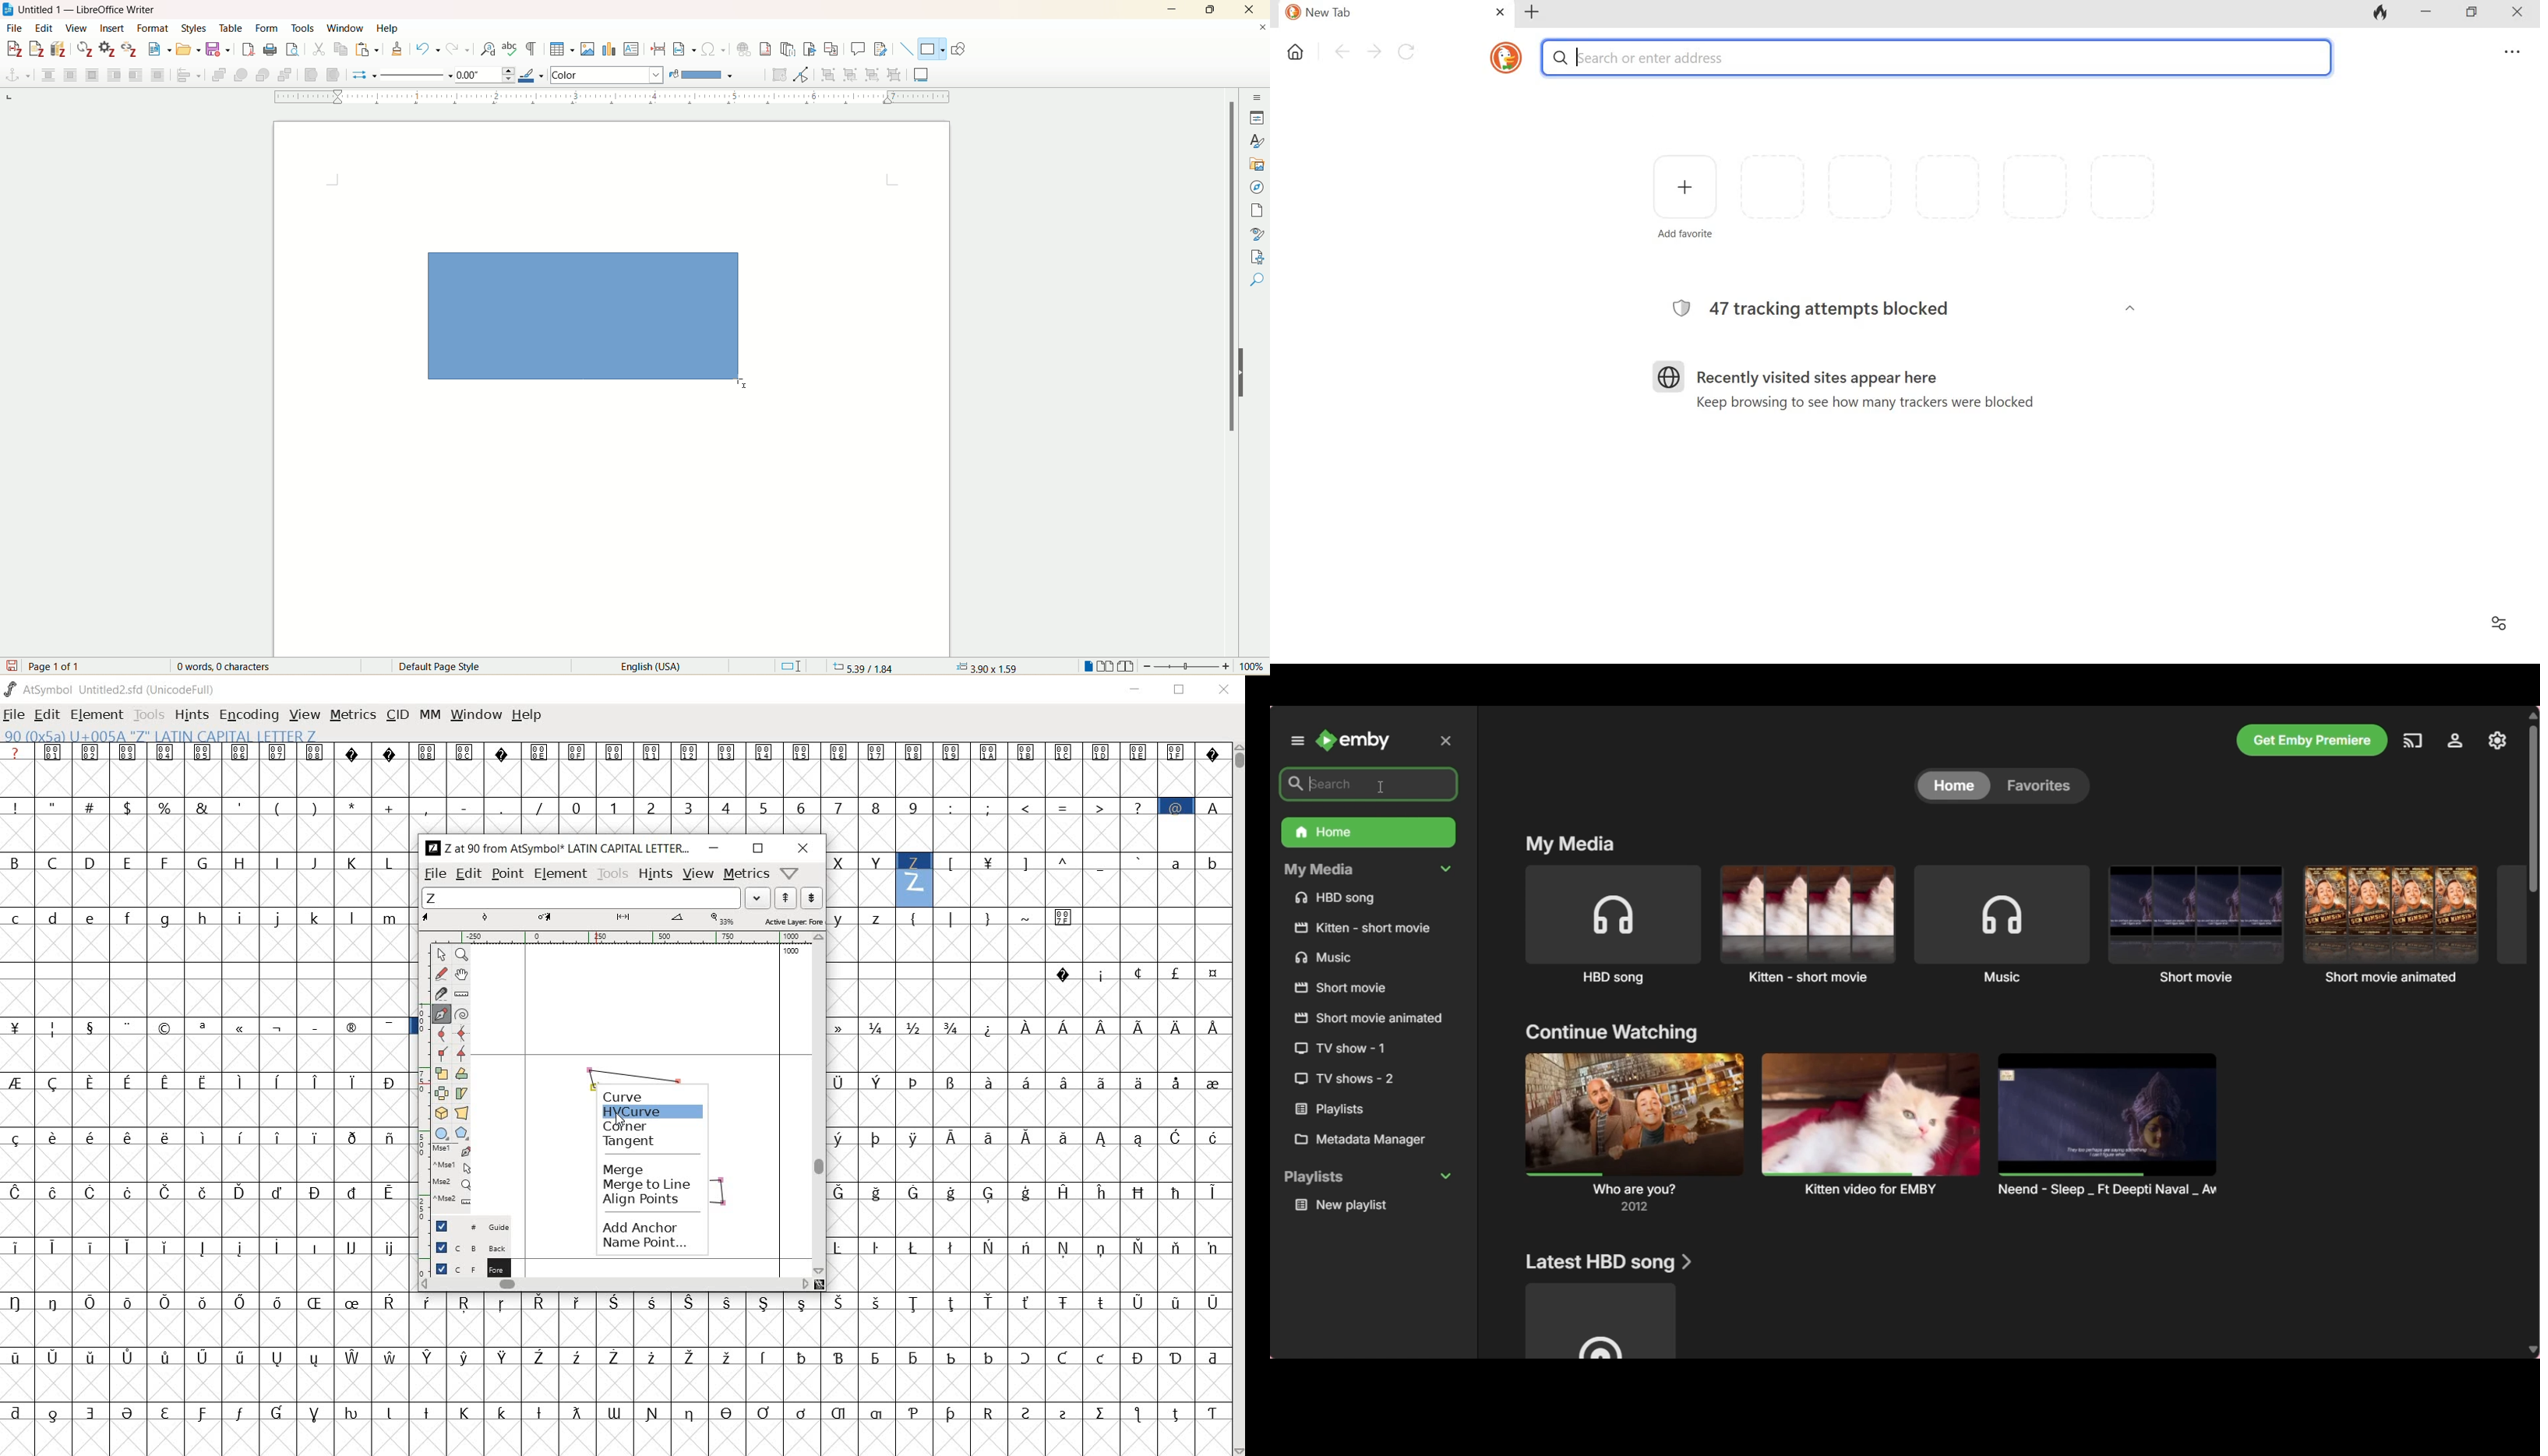 This screenshot has height=1456, width=2548. What do you see at coordinates (417, 75) in the screenshot?
I see `line style` at bounding box center [417, 75].